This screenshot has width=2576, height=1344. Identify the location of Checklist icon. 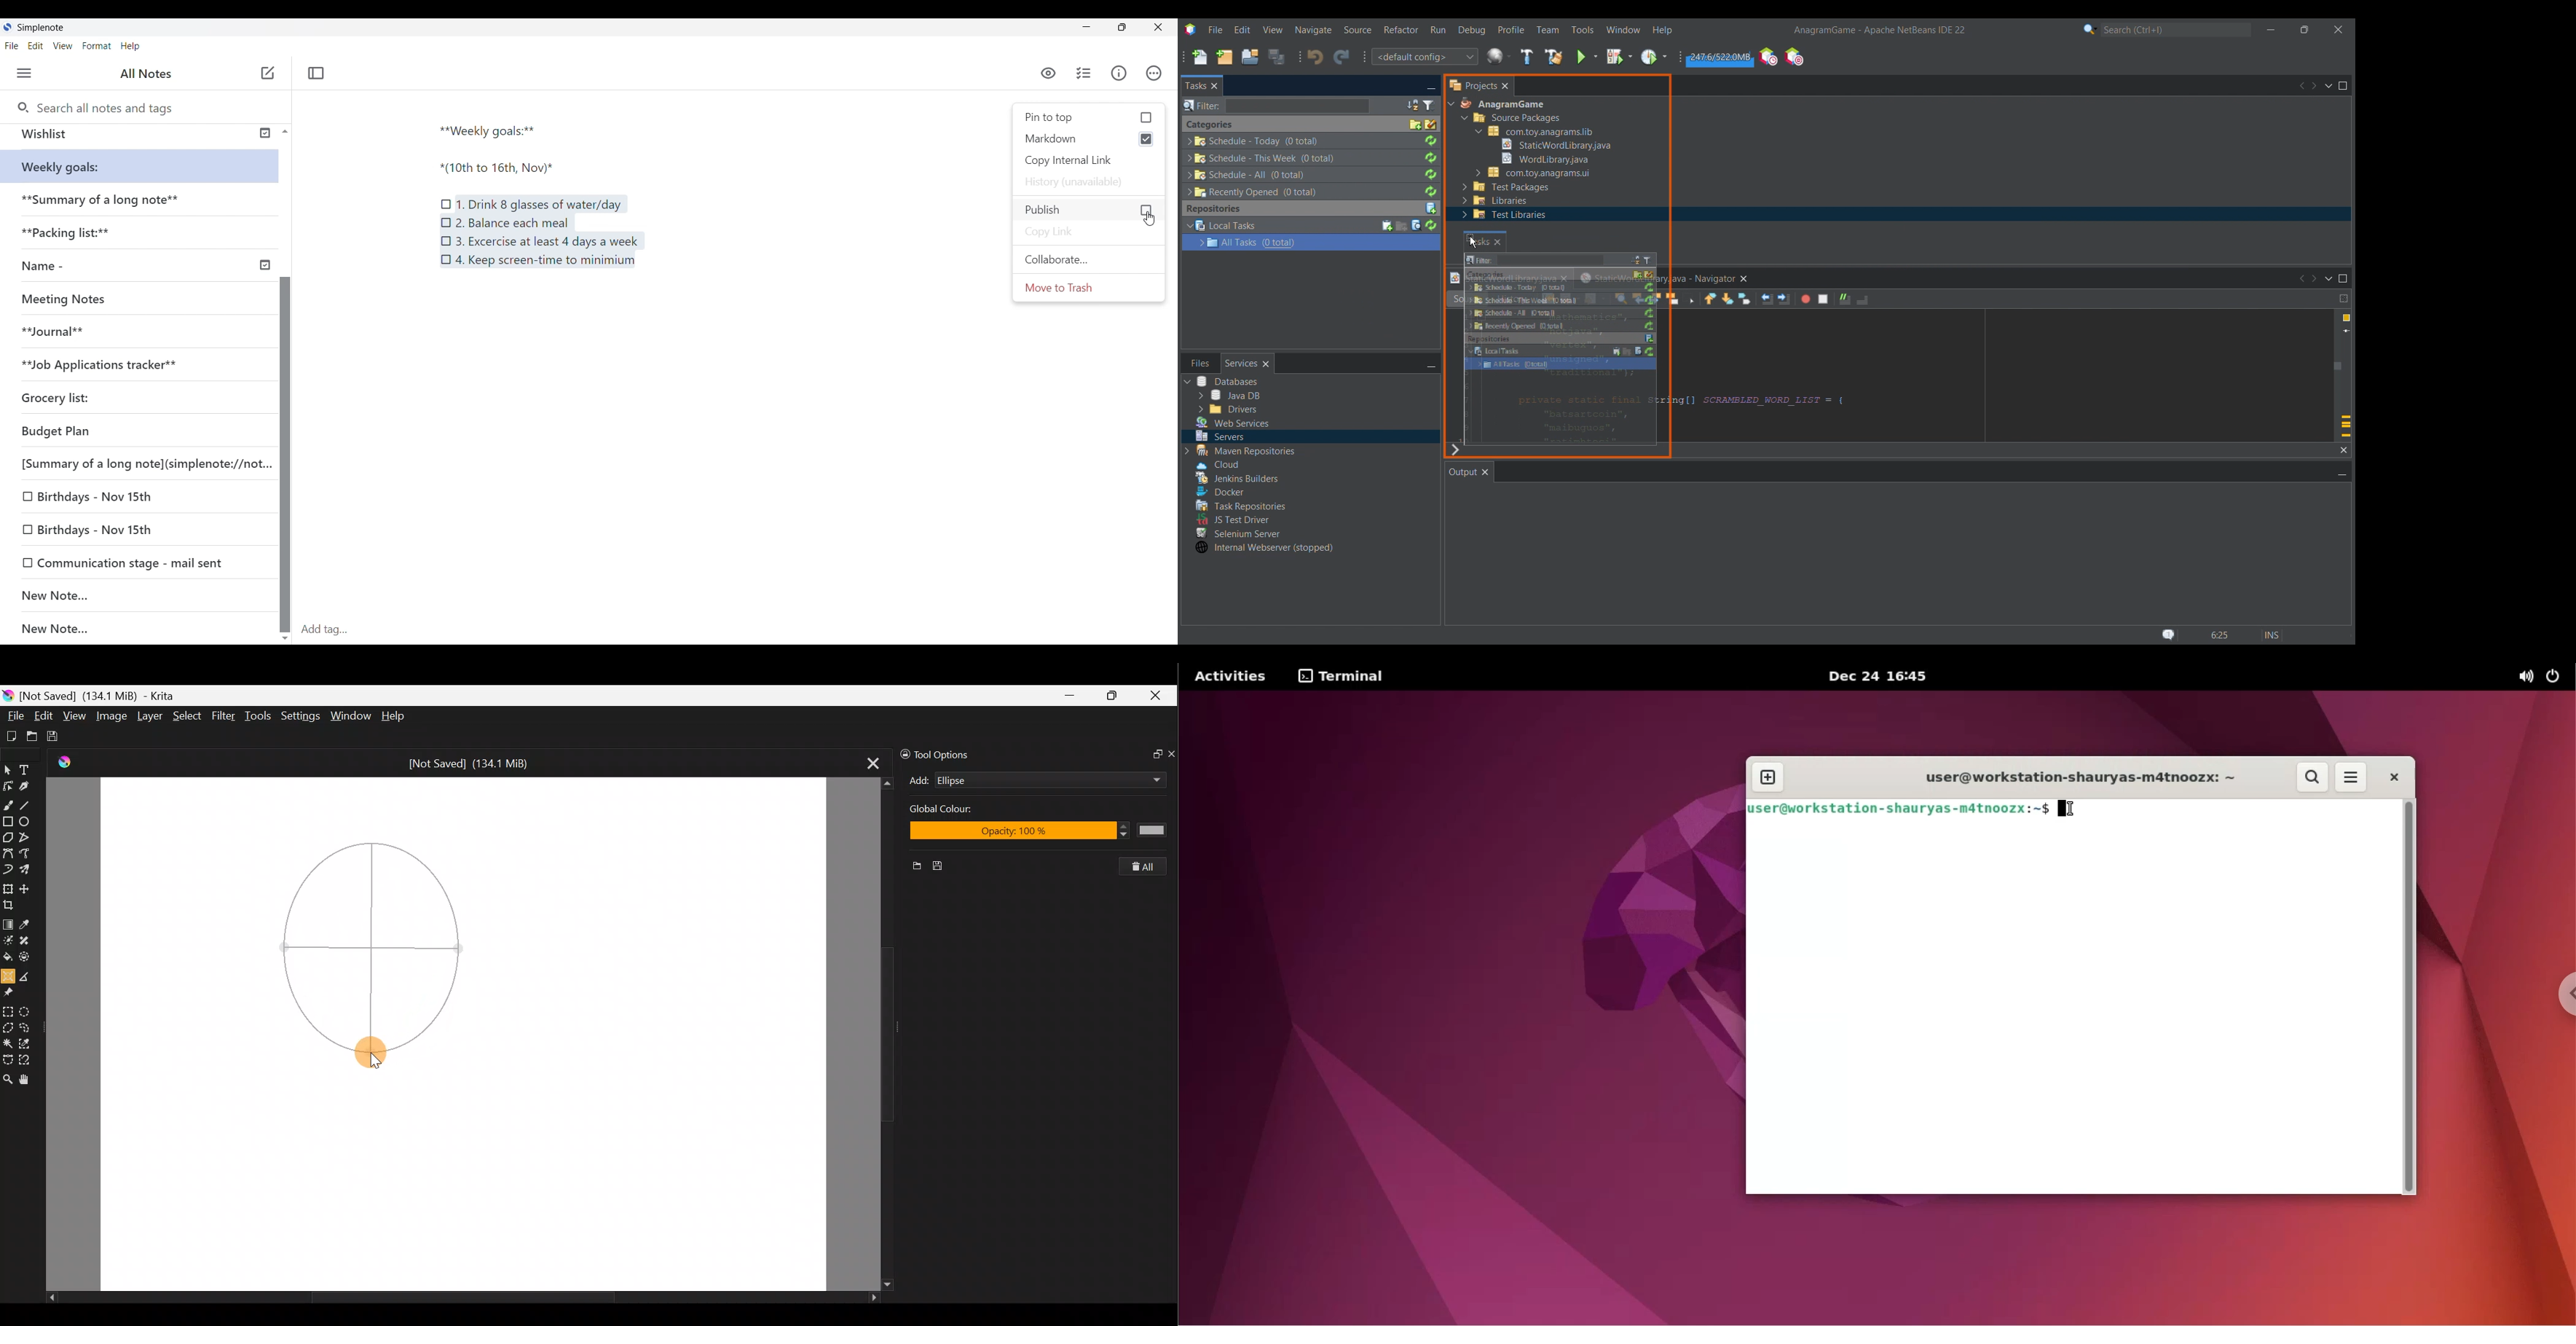
(447, 200).